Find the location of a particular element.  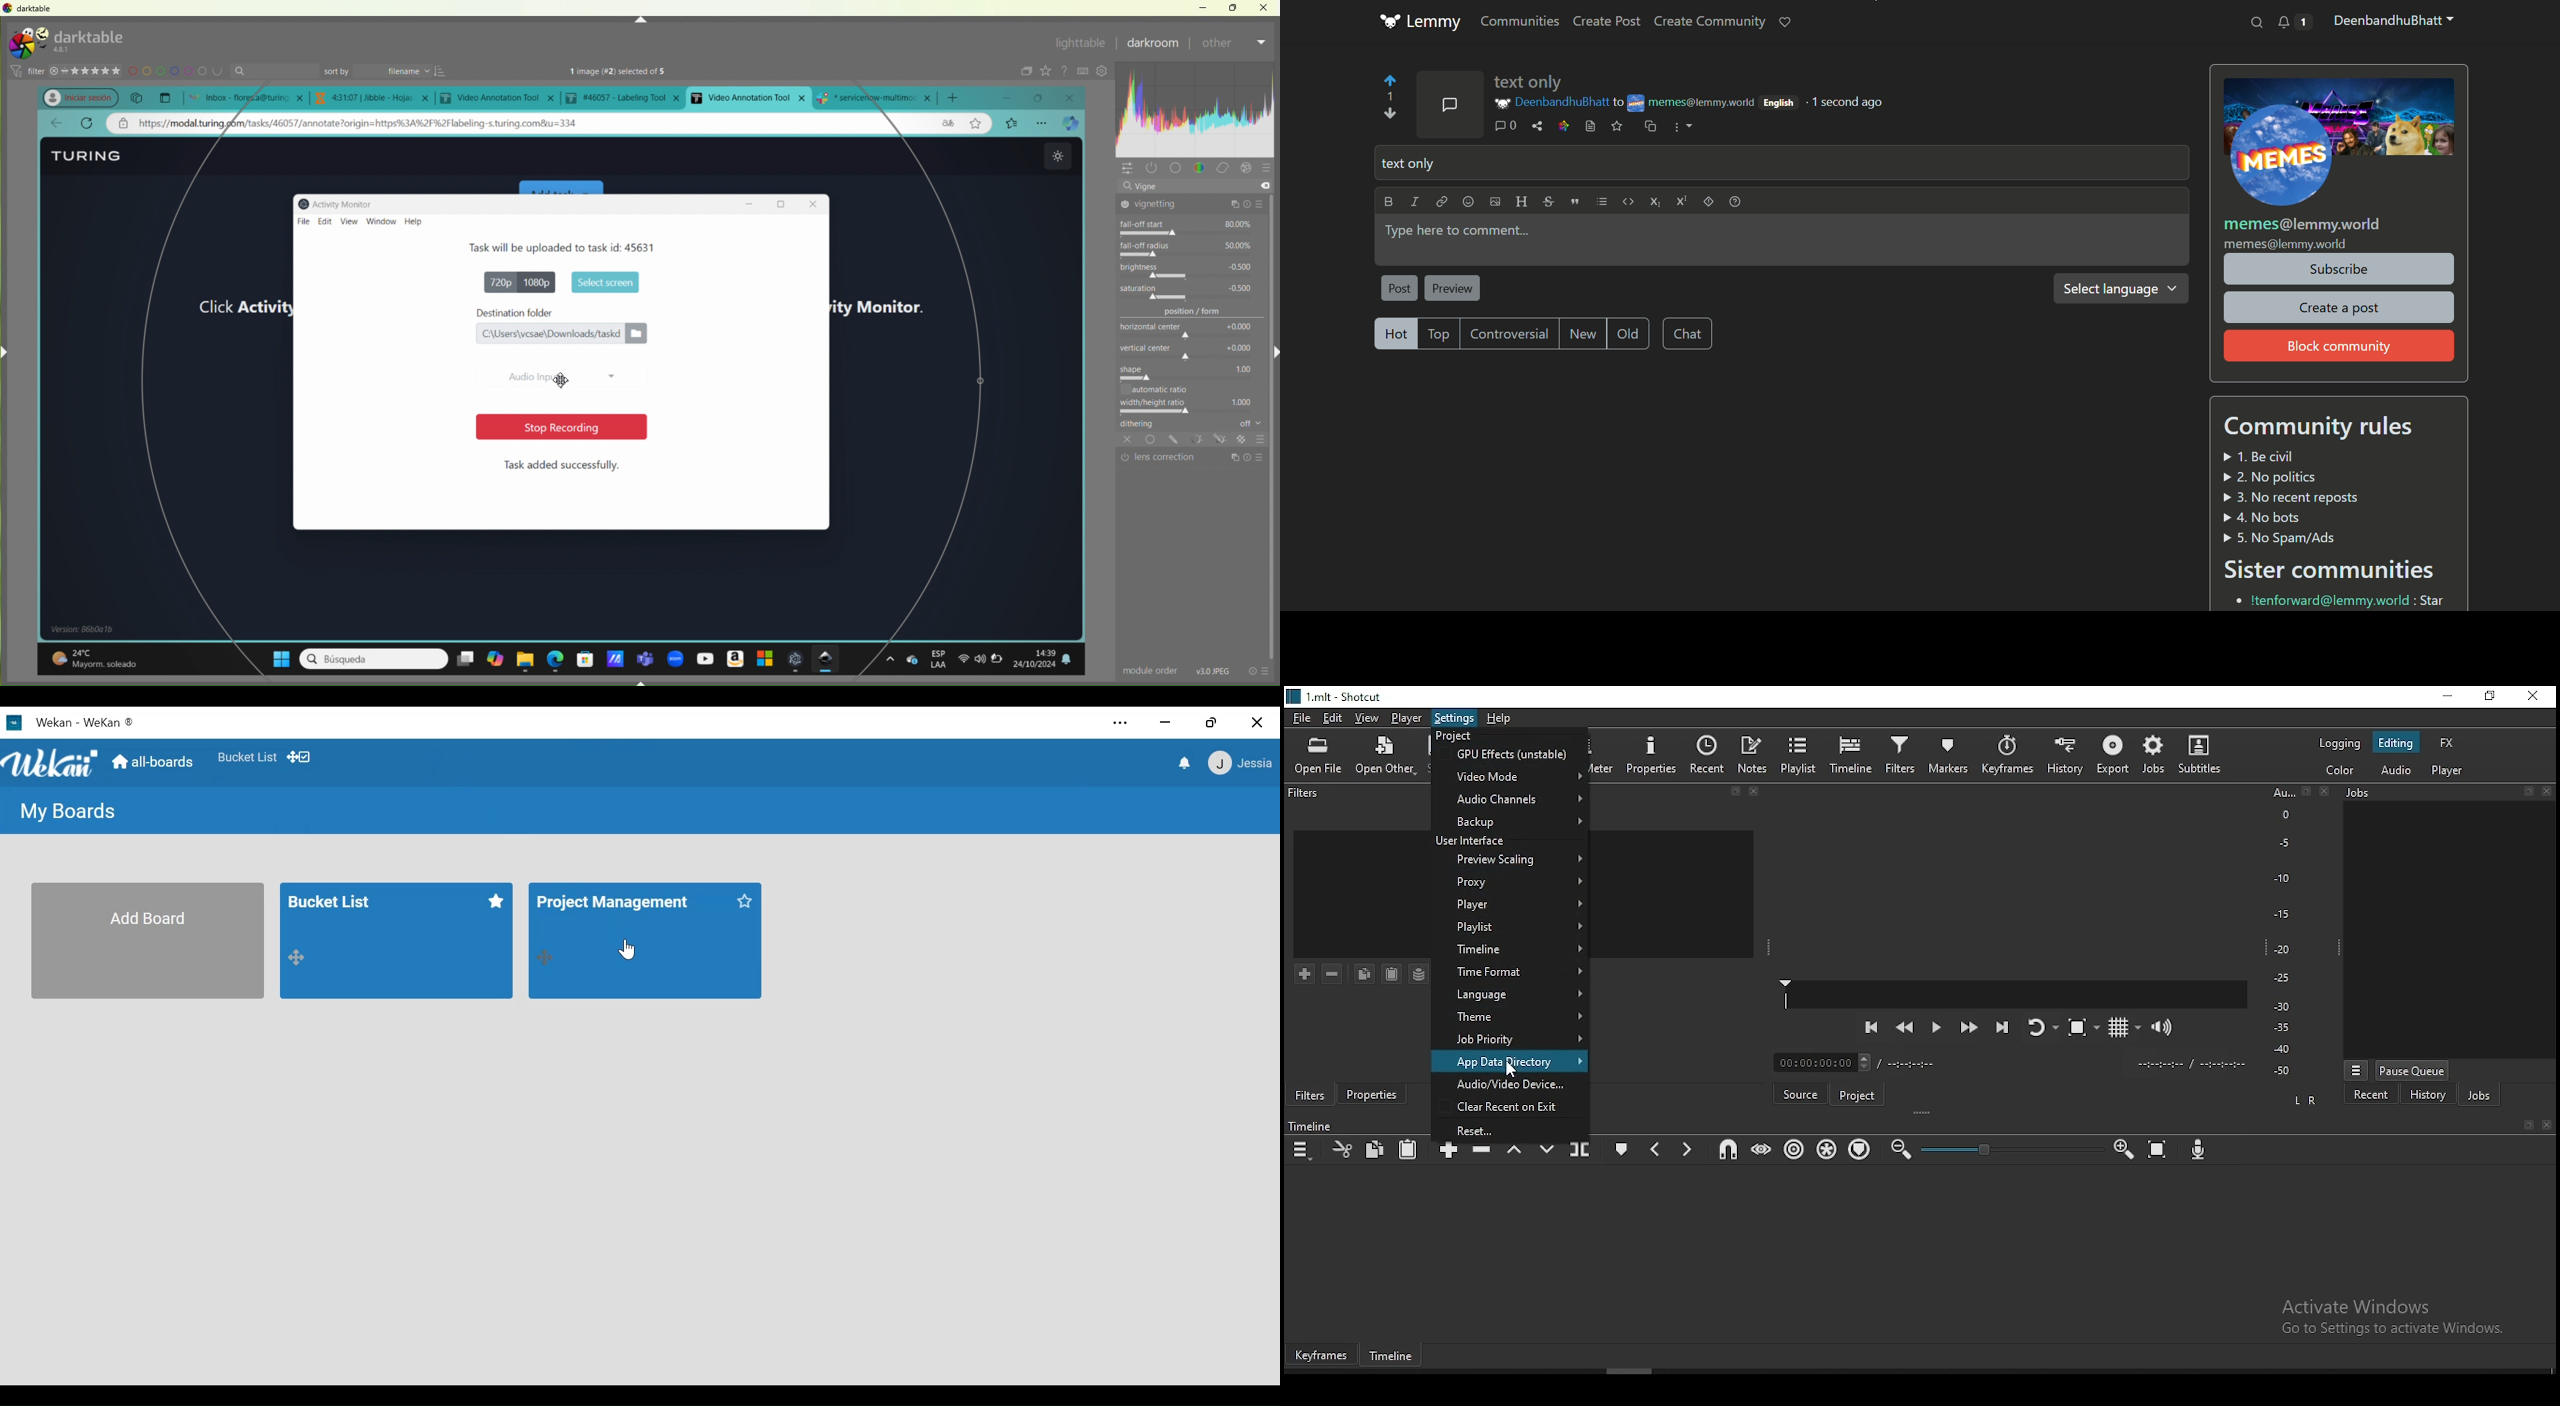

cursor is located at coordinates (1515, 1068).